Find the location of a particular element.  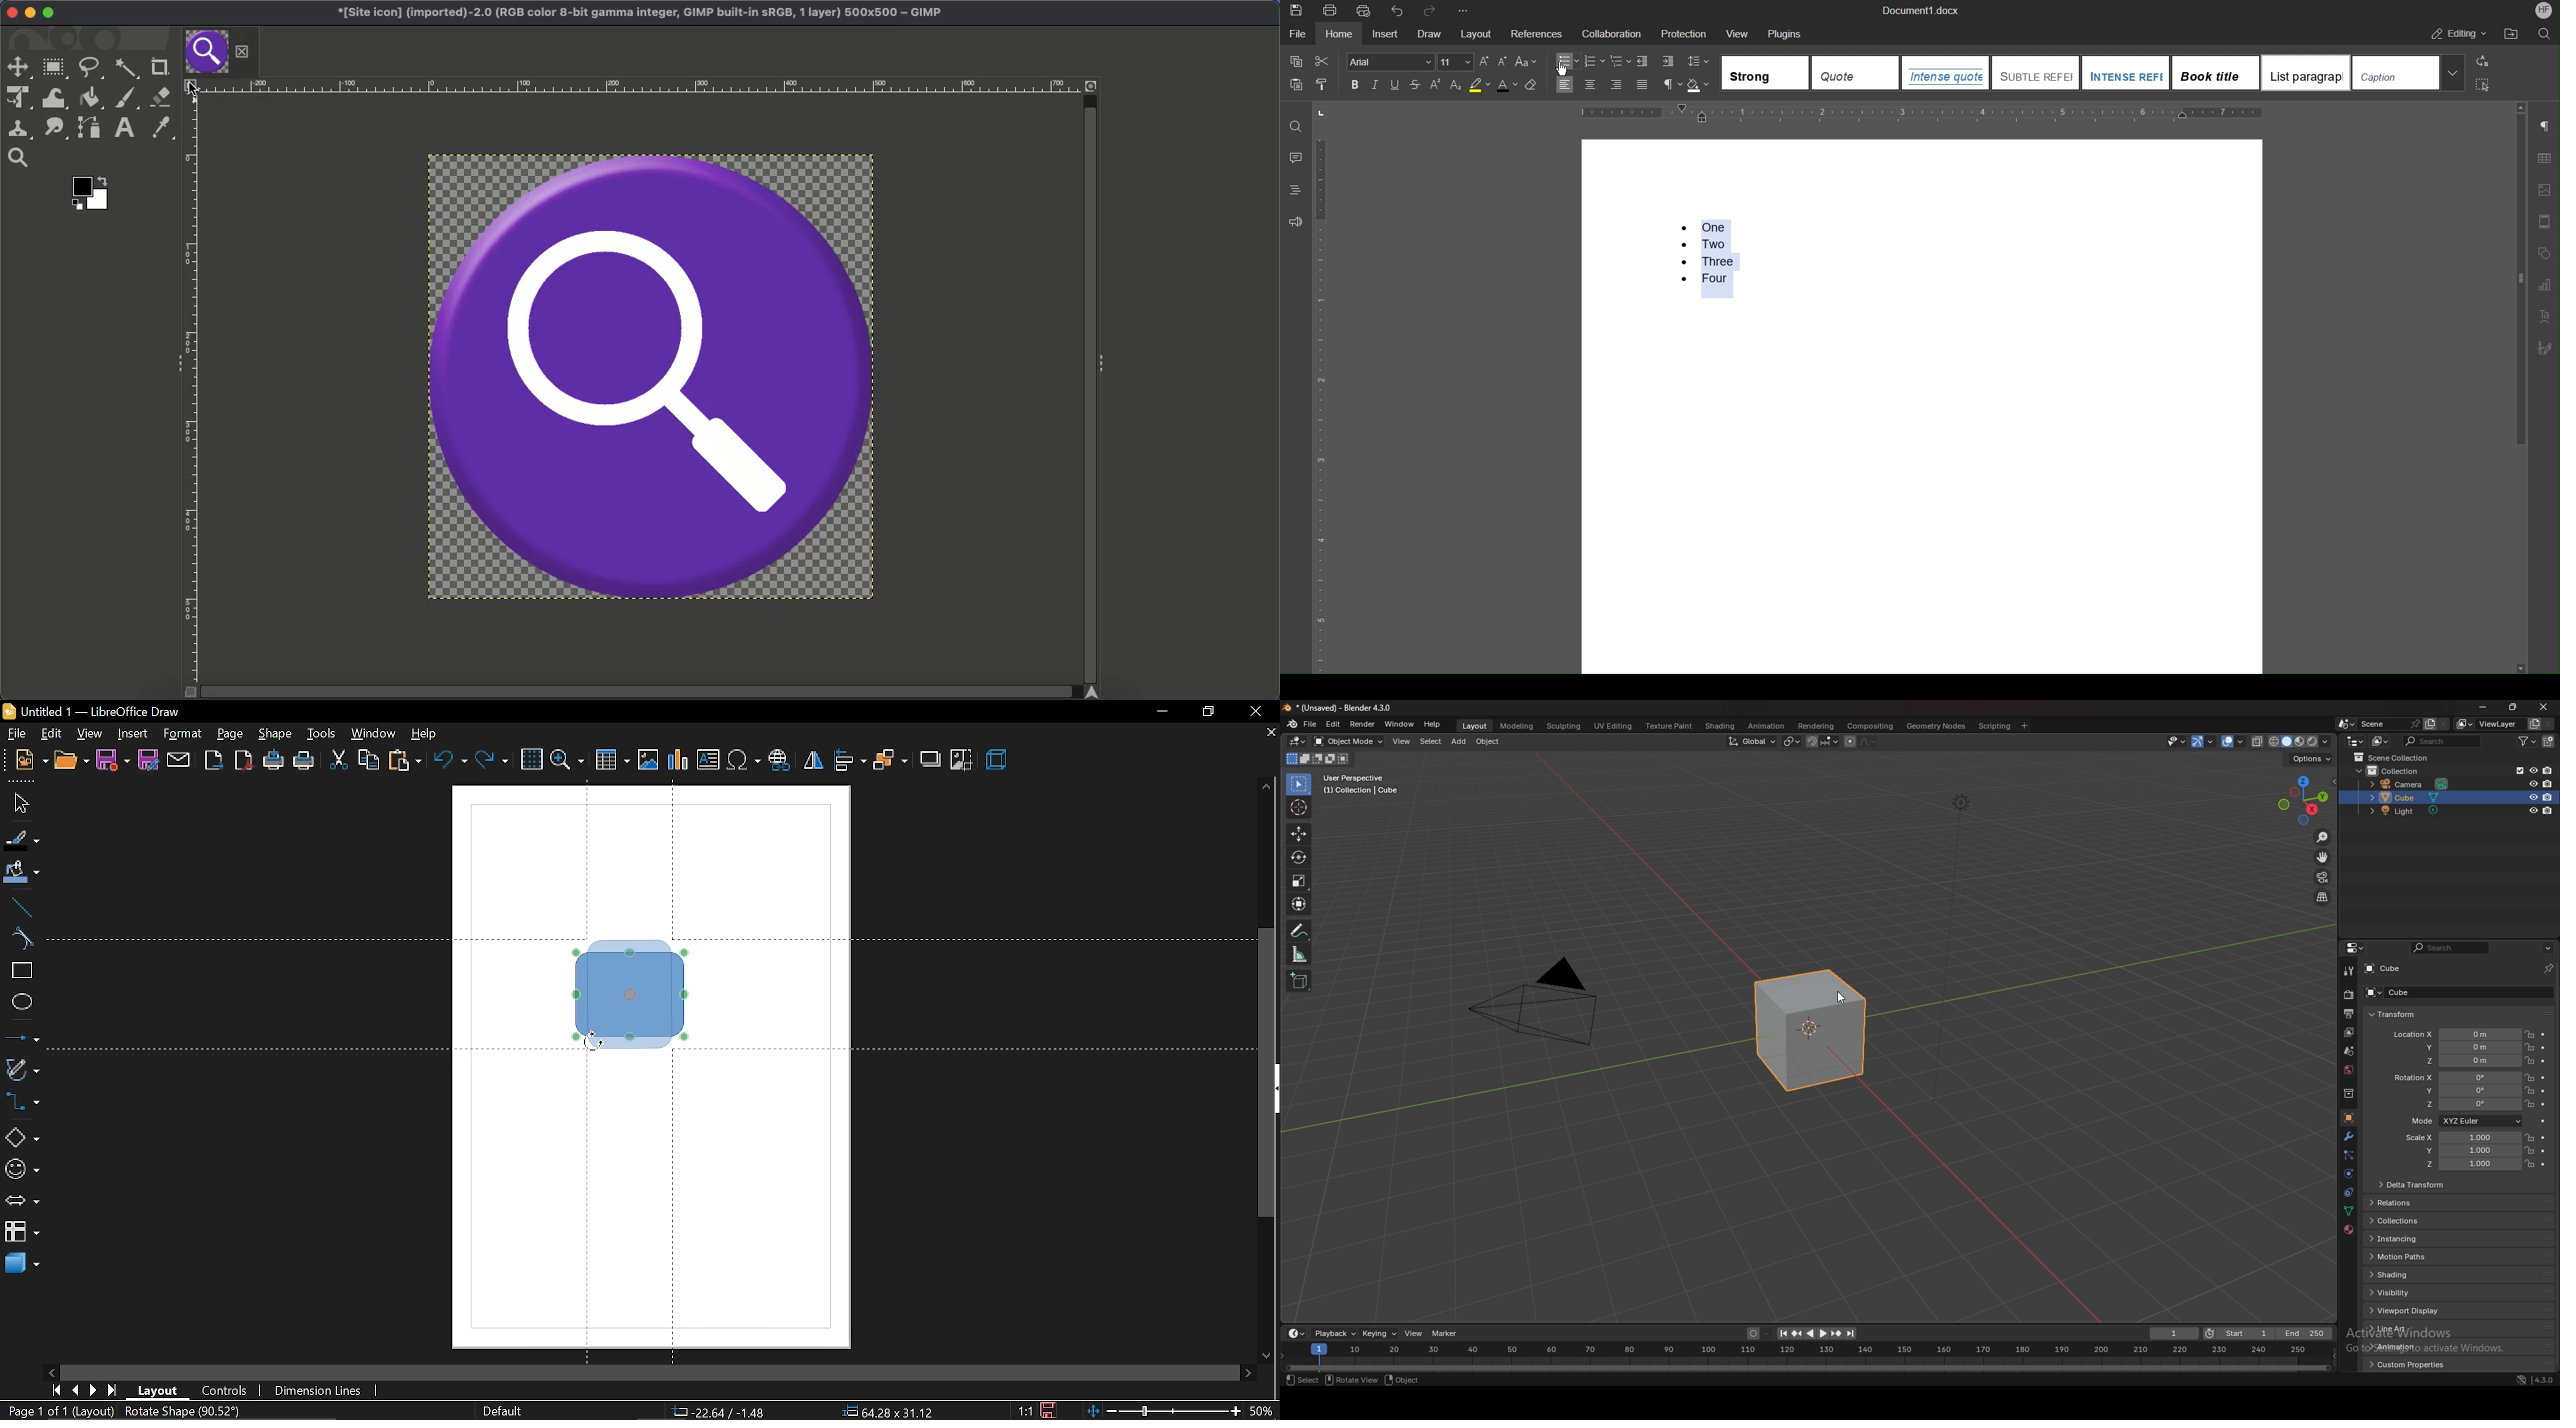

grid is located at coordinates (532, 759).